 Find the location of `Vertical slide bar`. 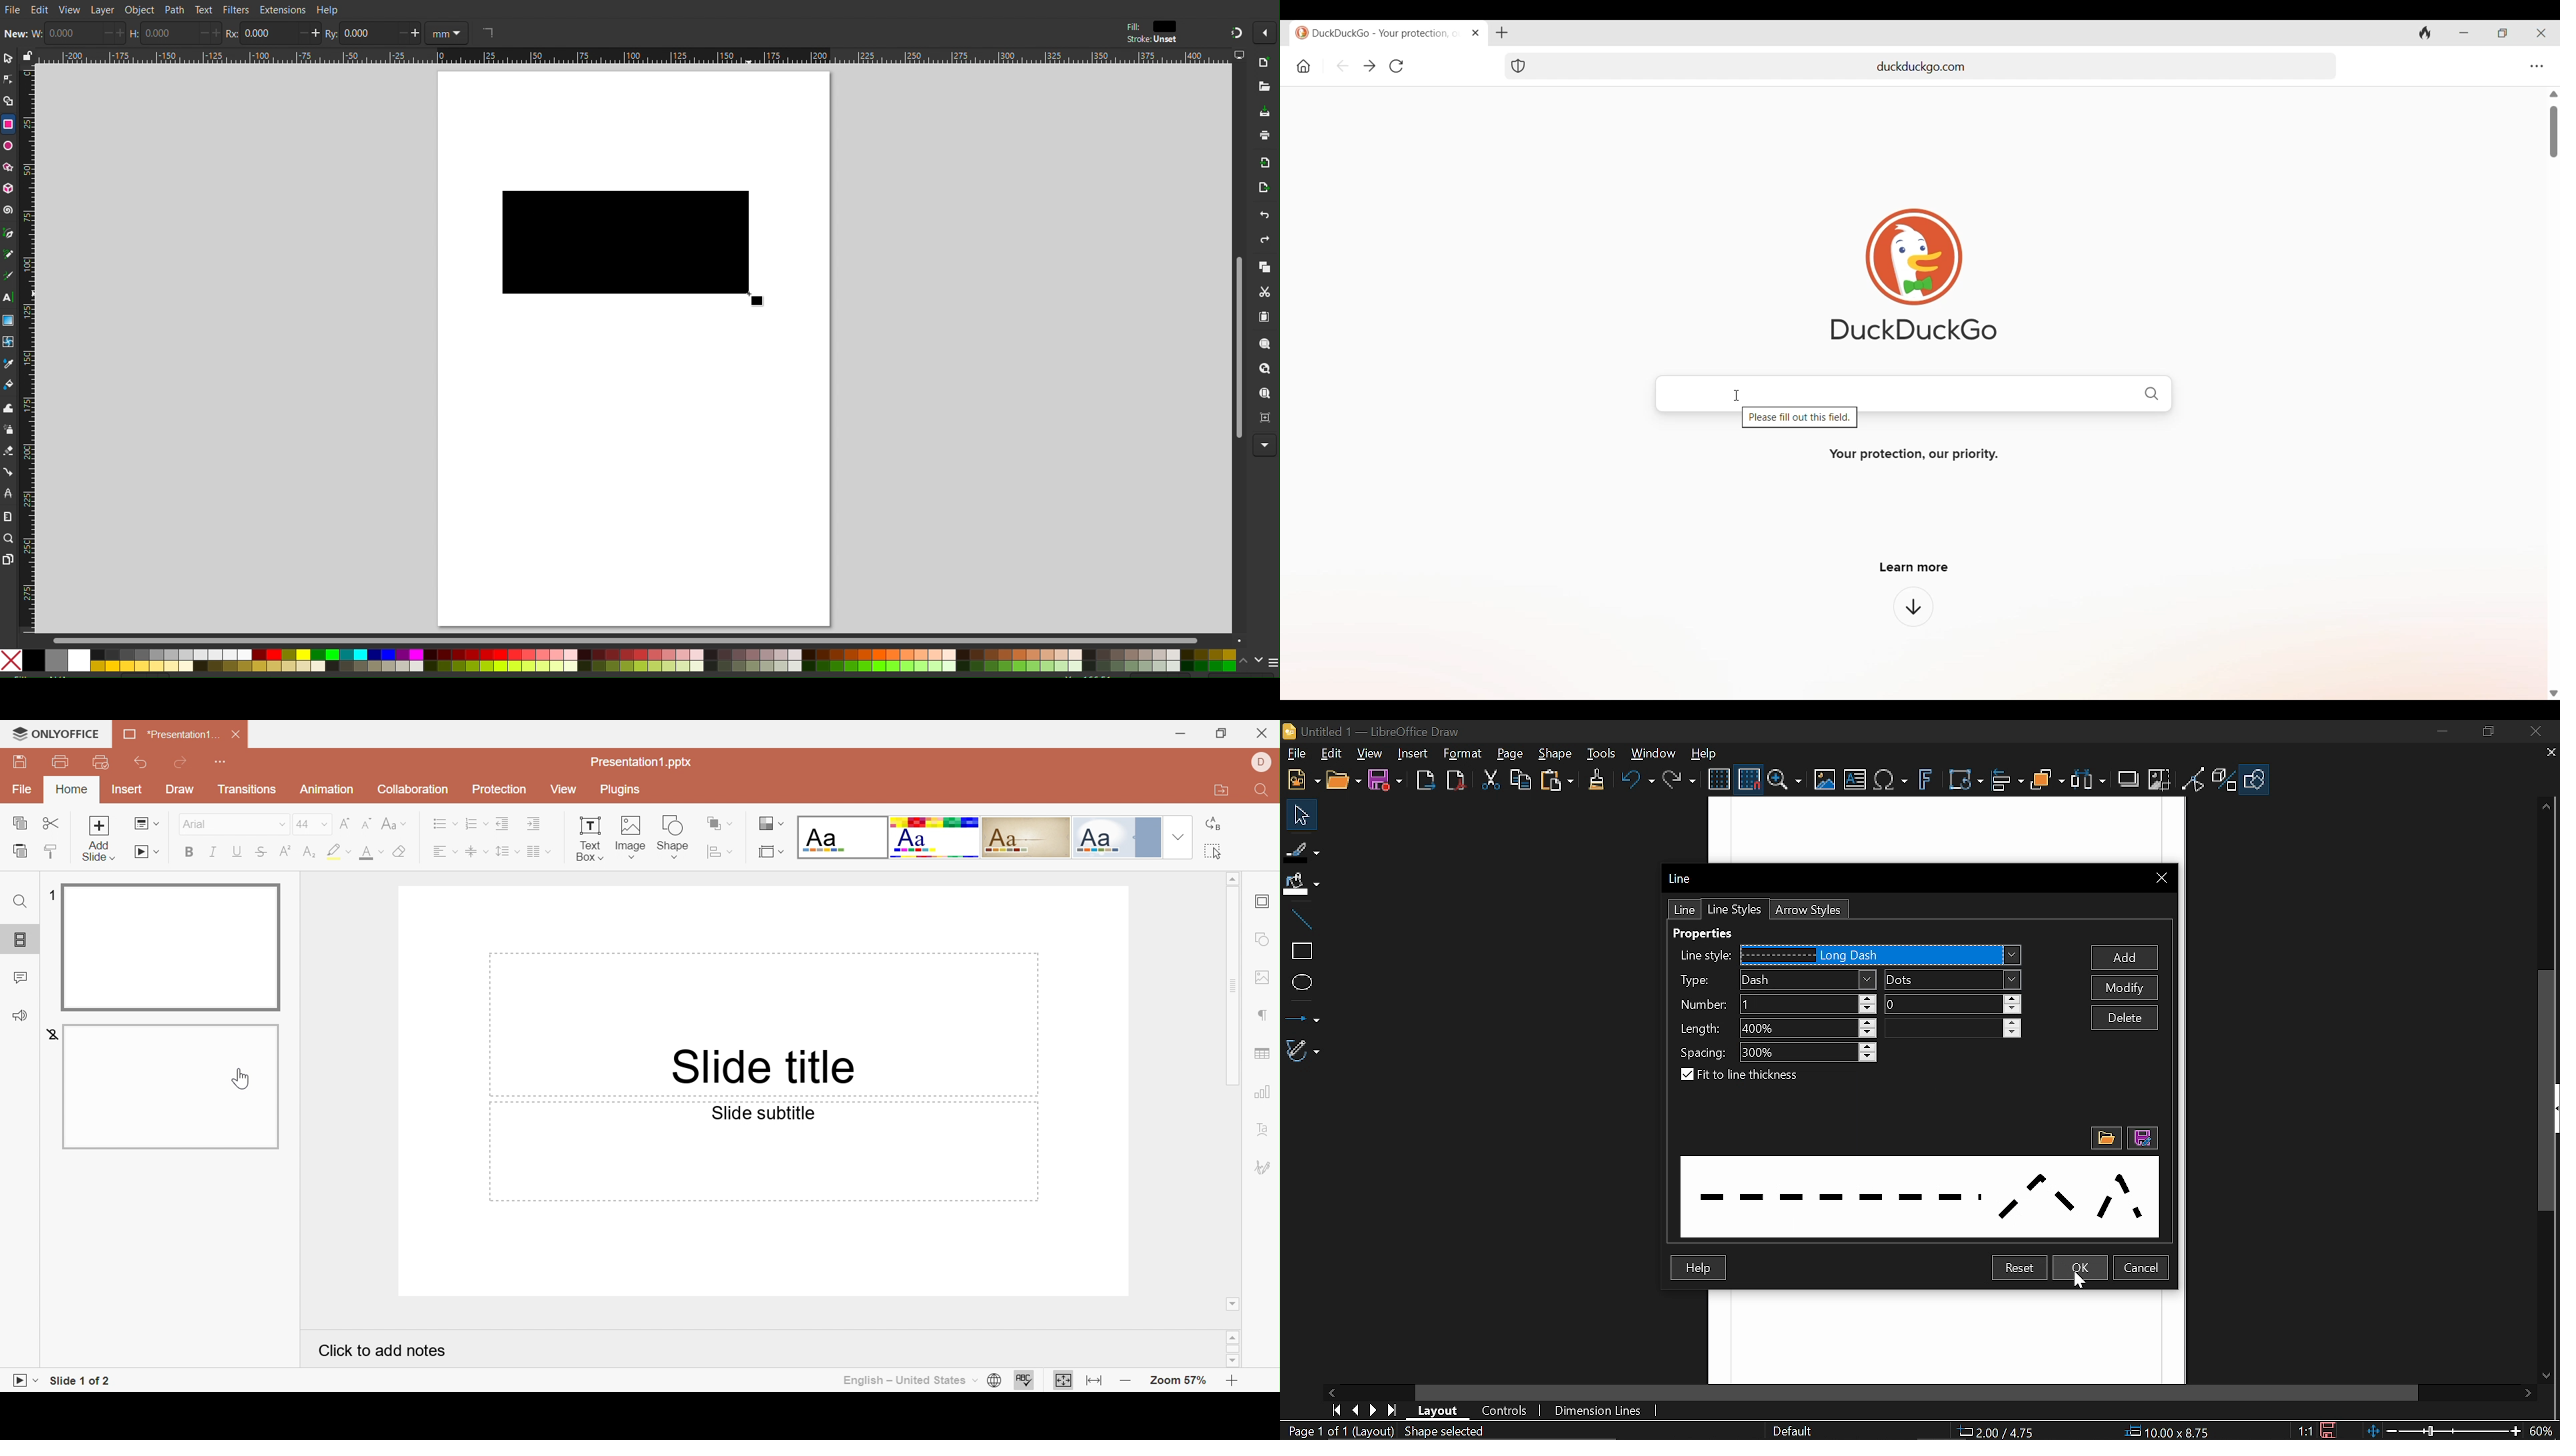

Vertical slide bar is located at coordinates (2553, 132).